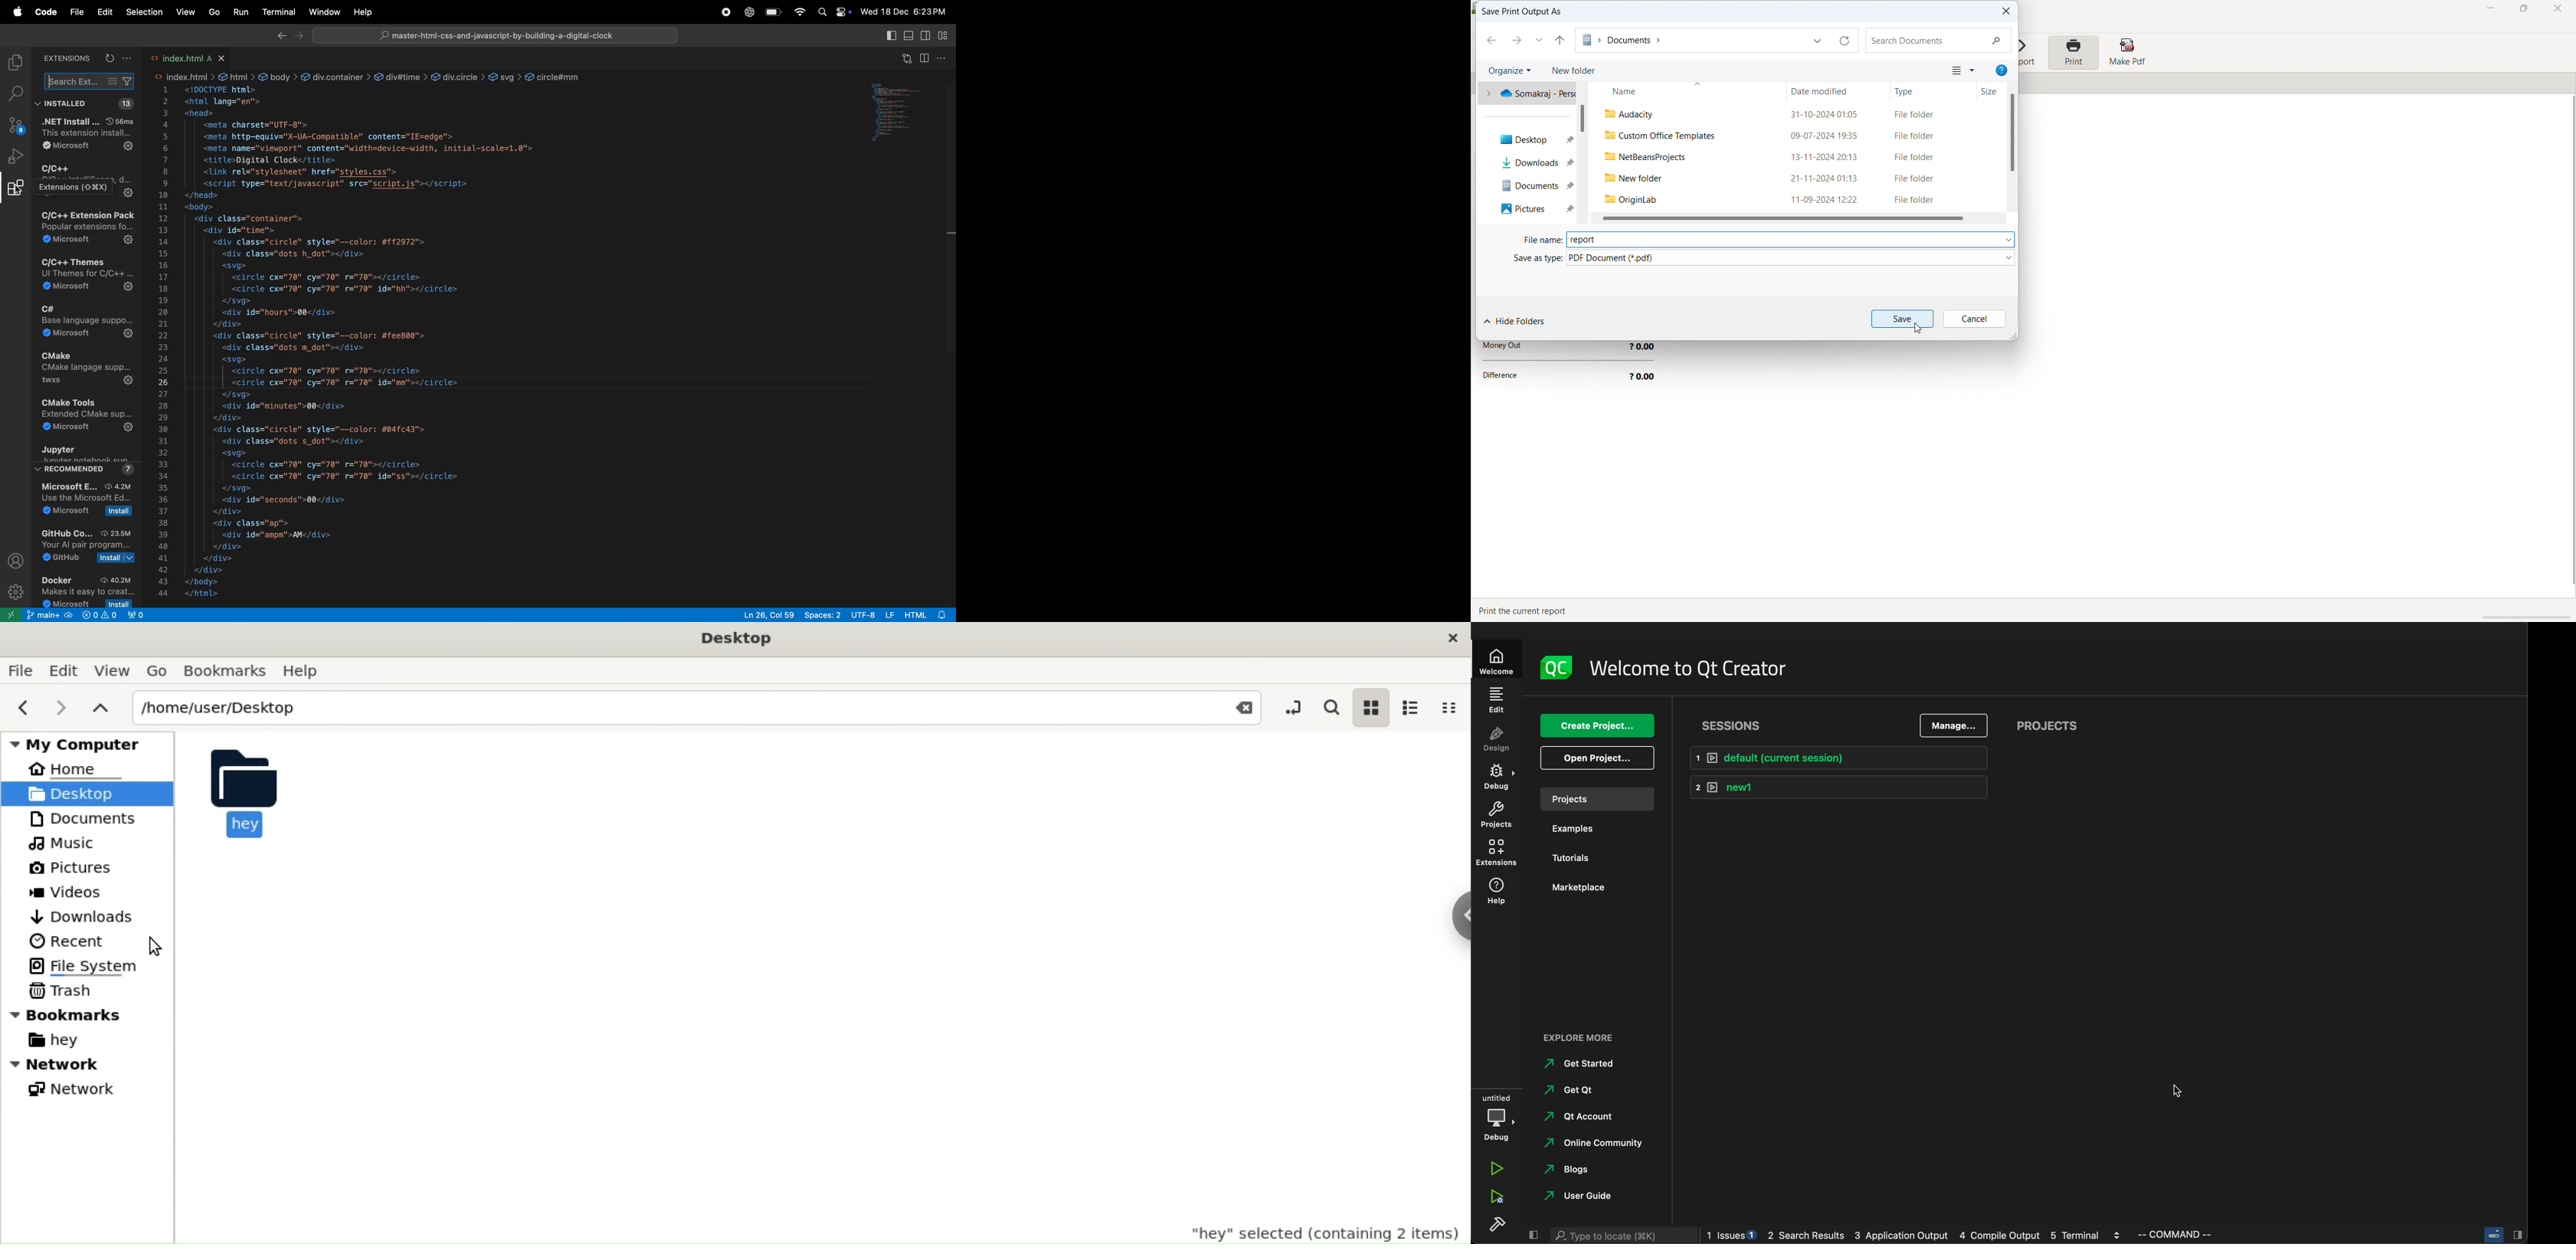 The image size is (2576, 1260). What do you see at coordinates (1589, 1040) in the screenshot?
I see `explore` at bounding box center [1589, 1040].